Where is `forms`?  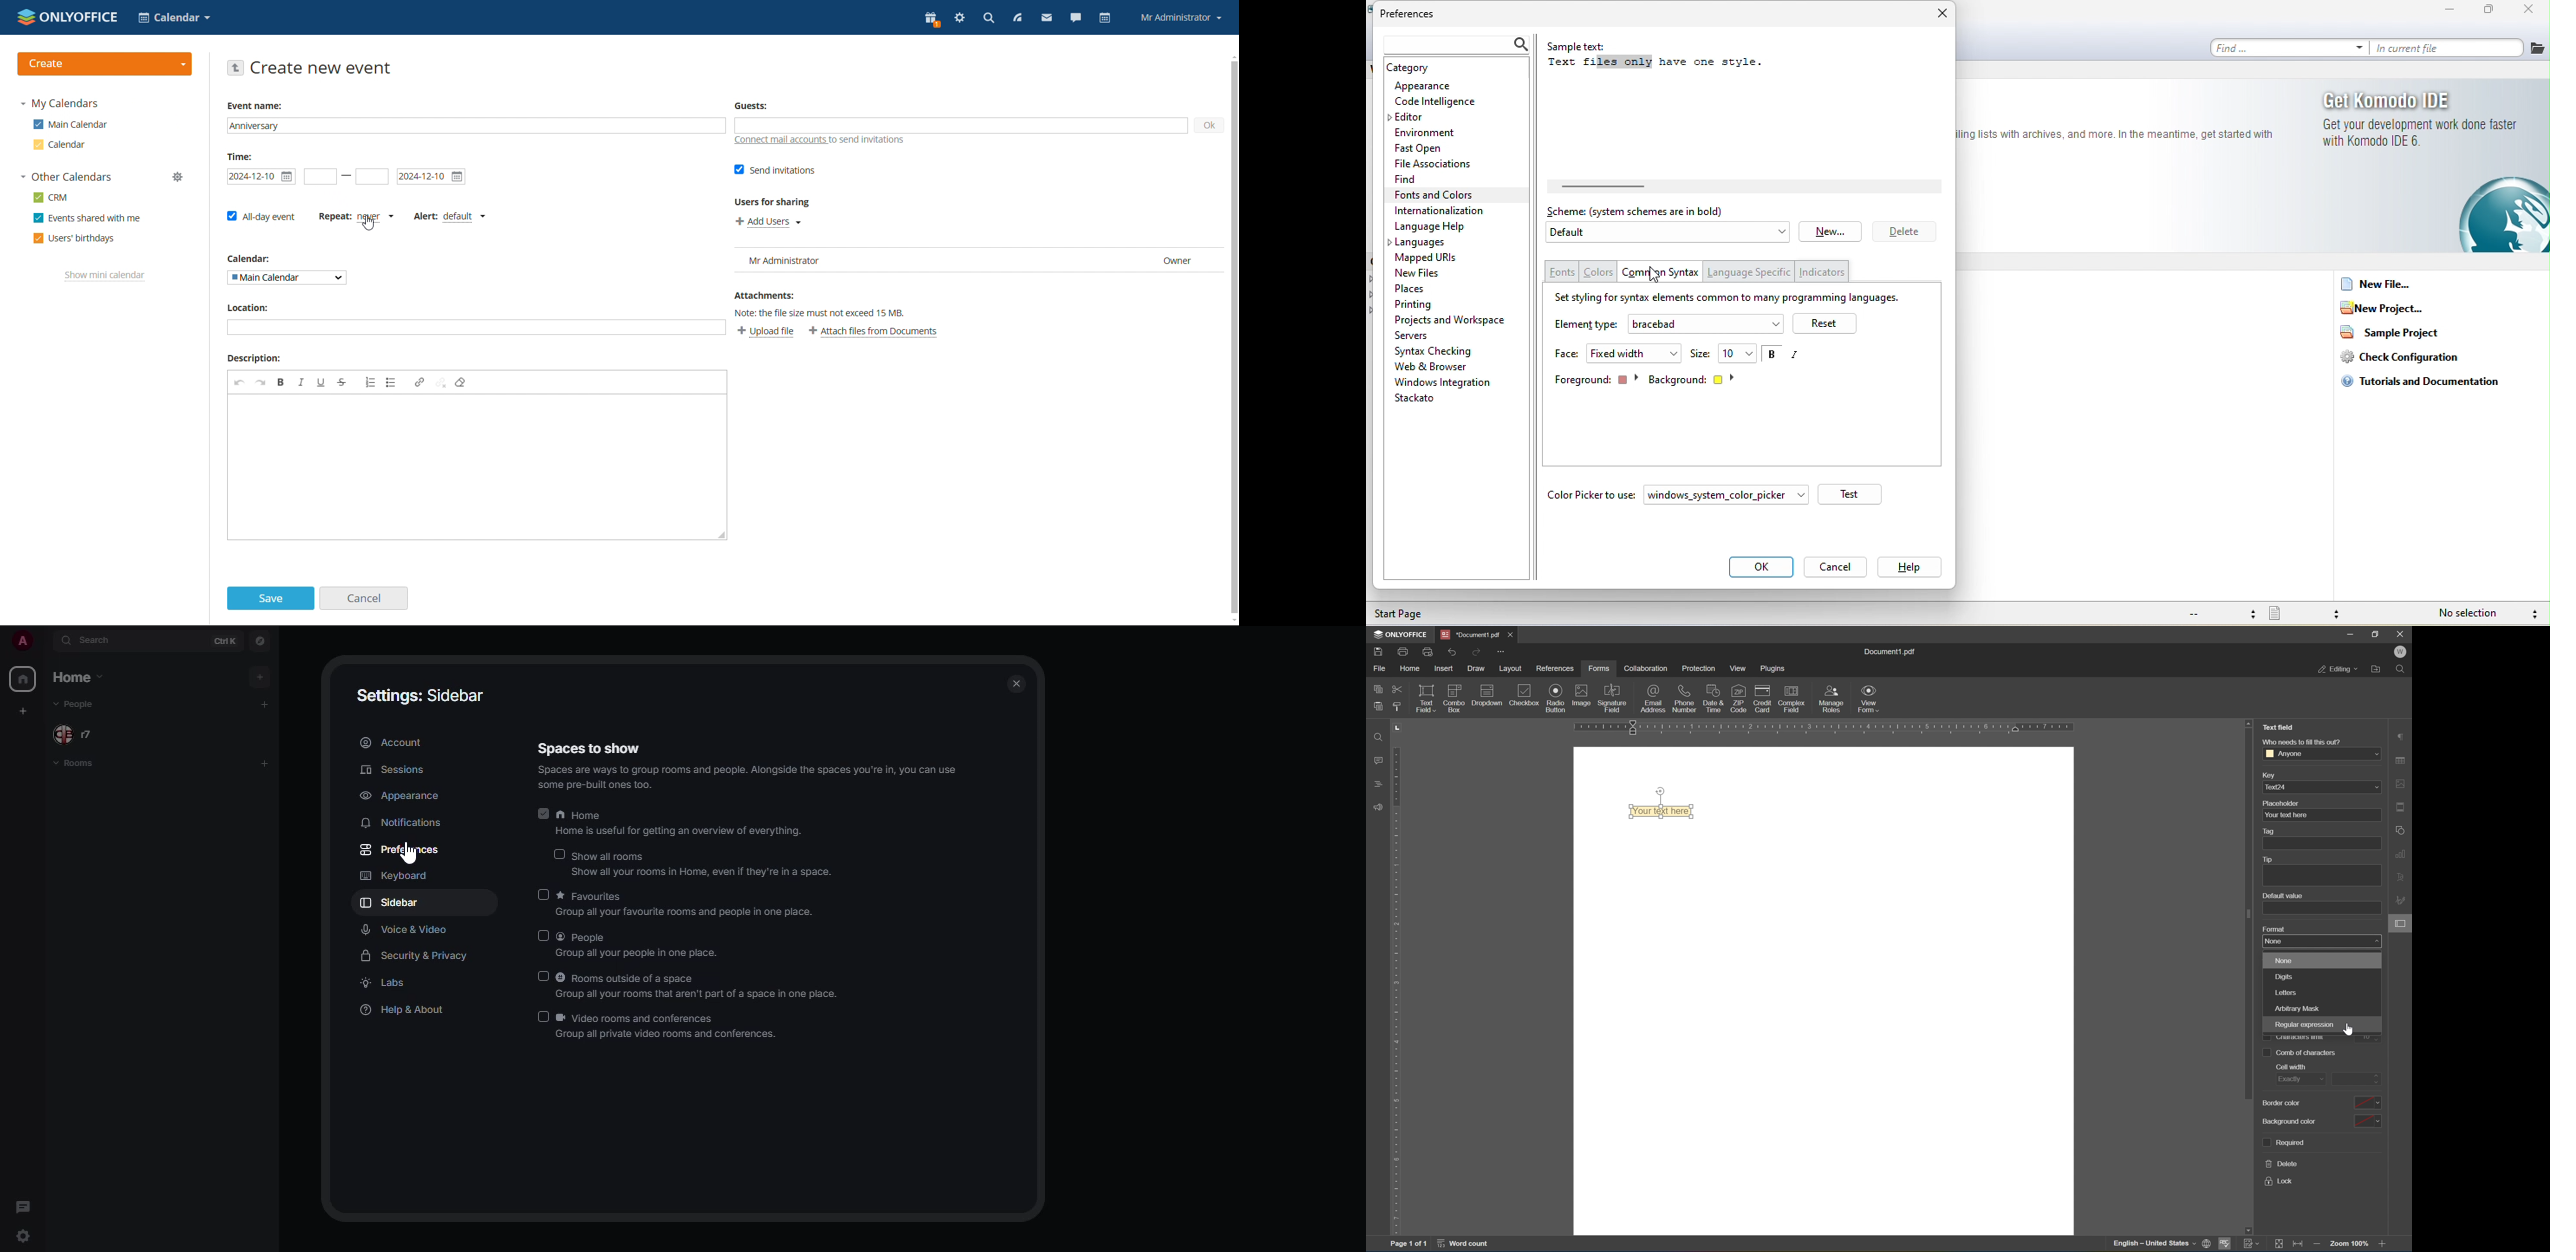
forms is located at coordinates (1598, 669).